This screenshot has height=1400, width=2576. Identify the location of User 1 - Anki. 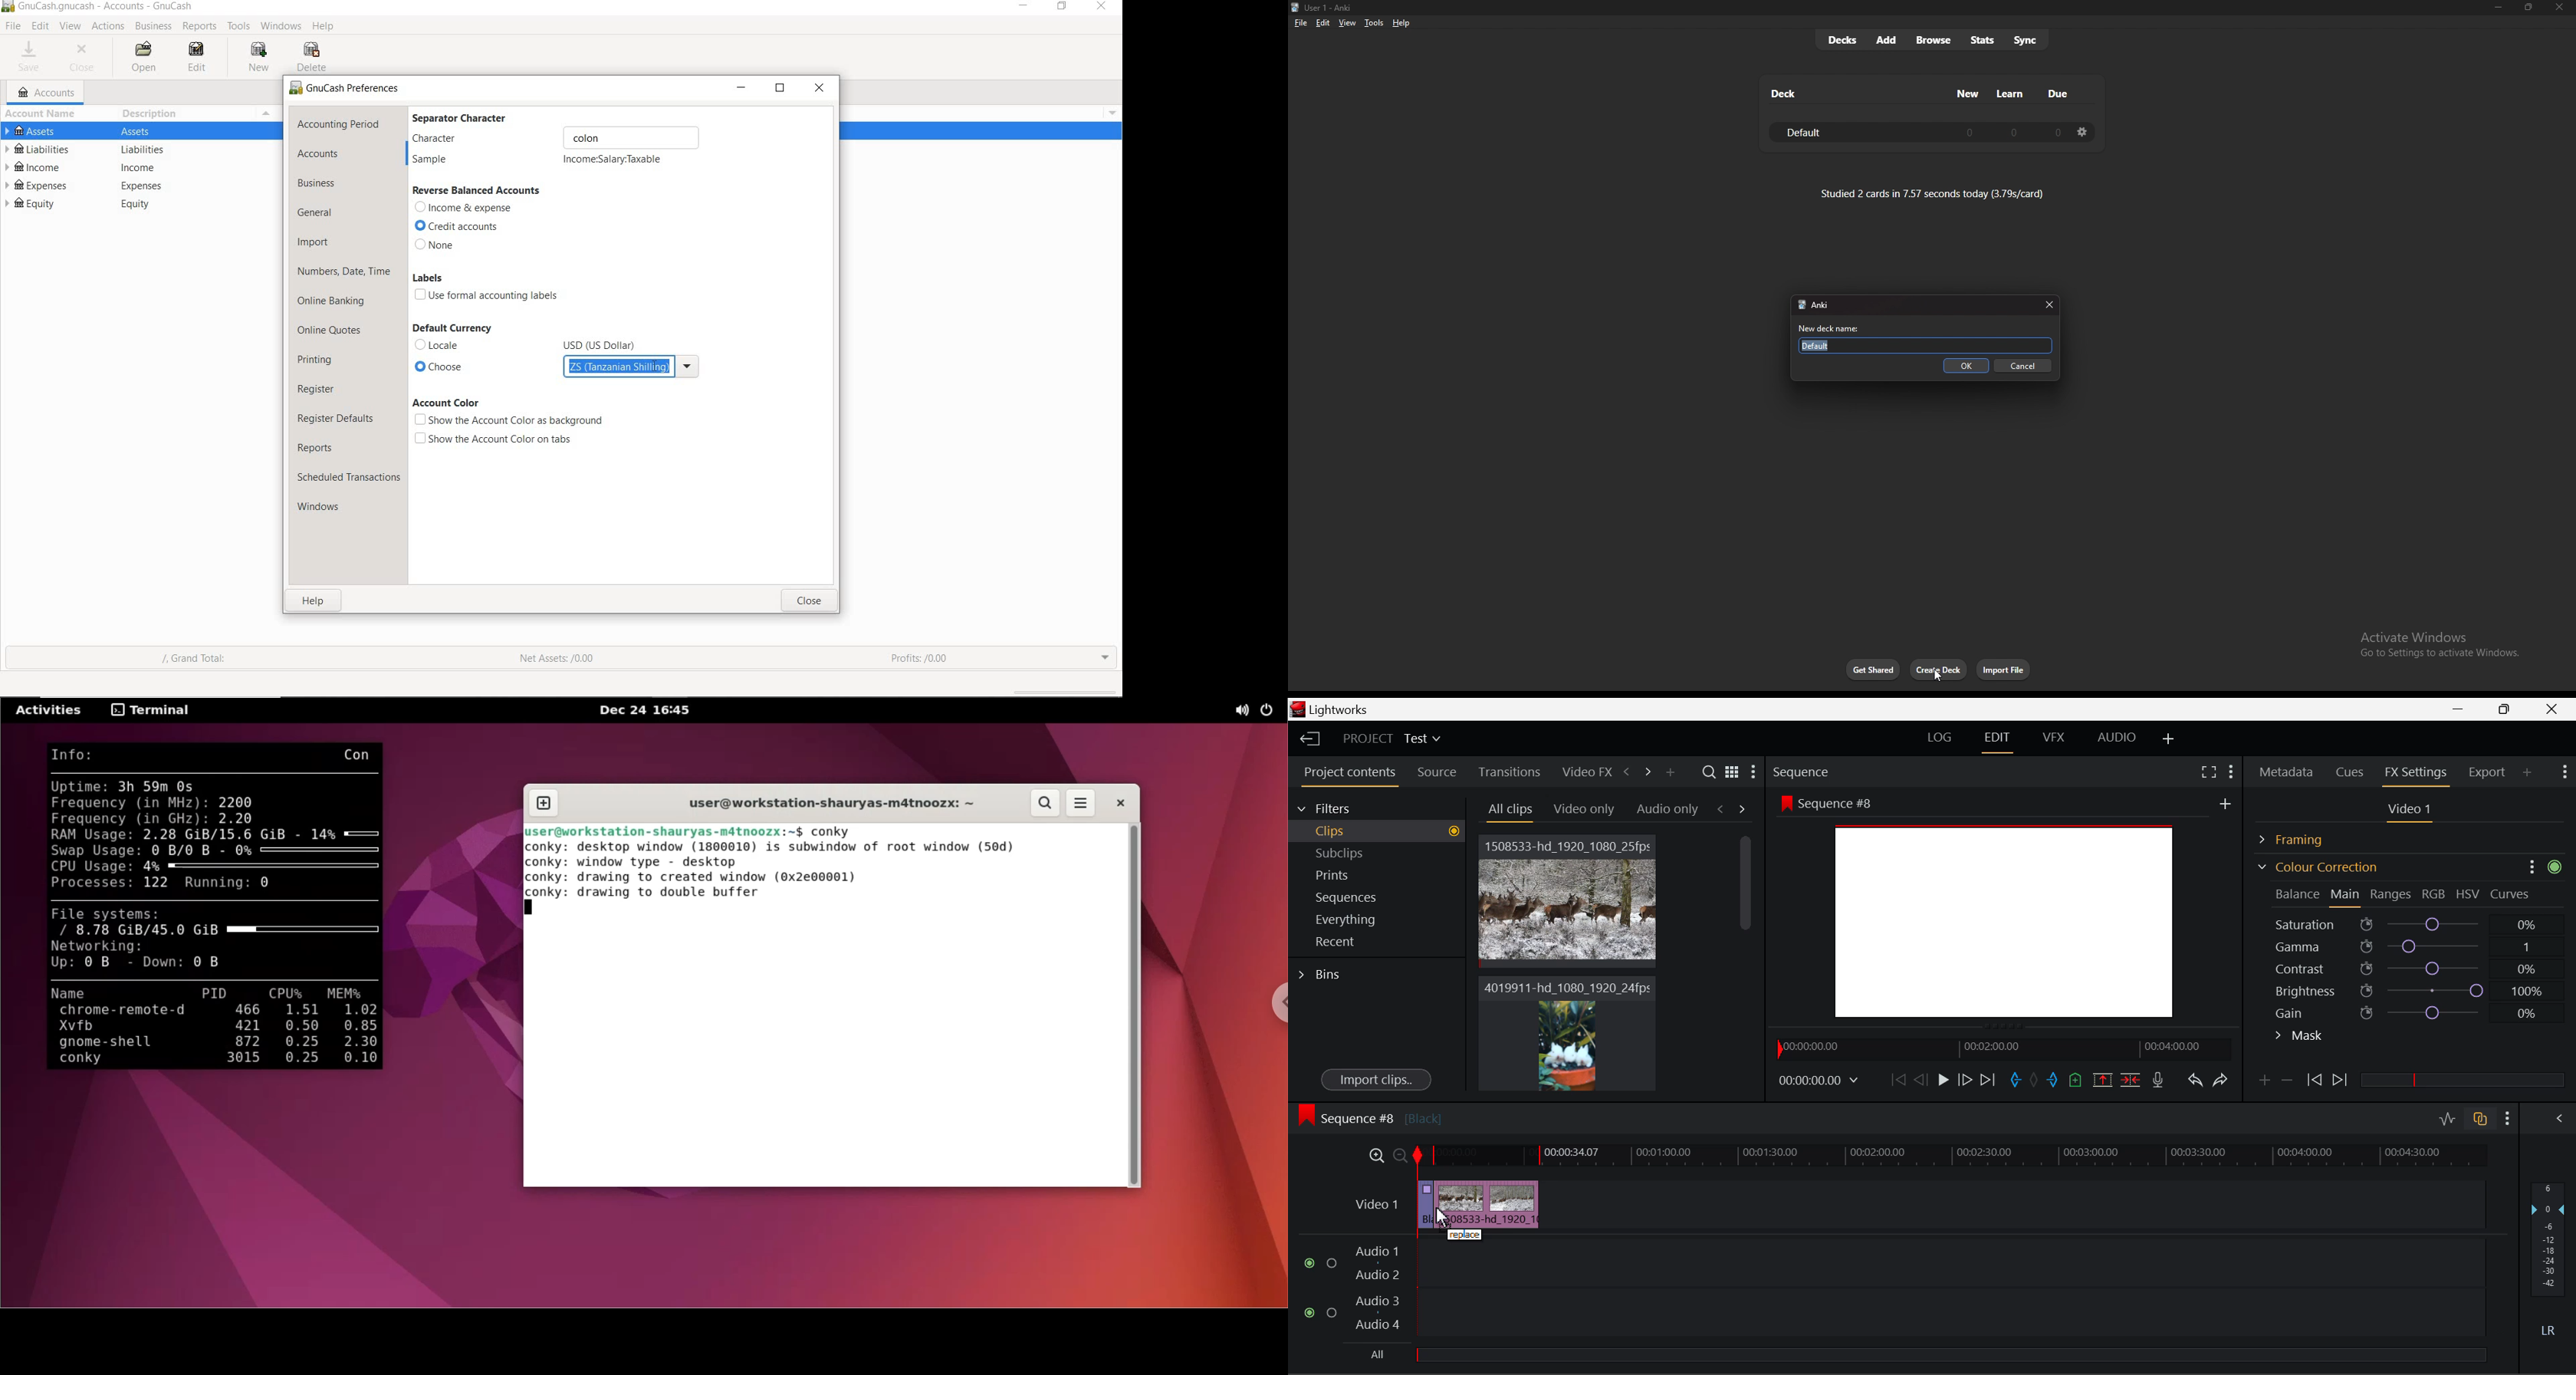
(1332, 8).